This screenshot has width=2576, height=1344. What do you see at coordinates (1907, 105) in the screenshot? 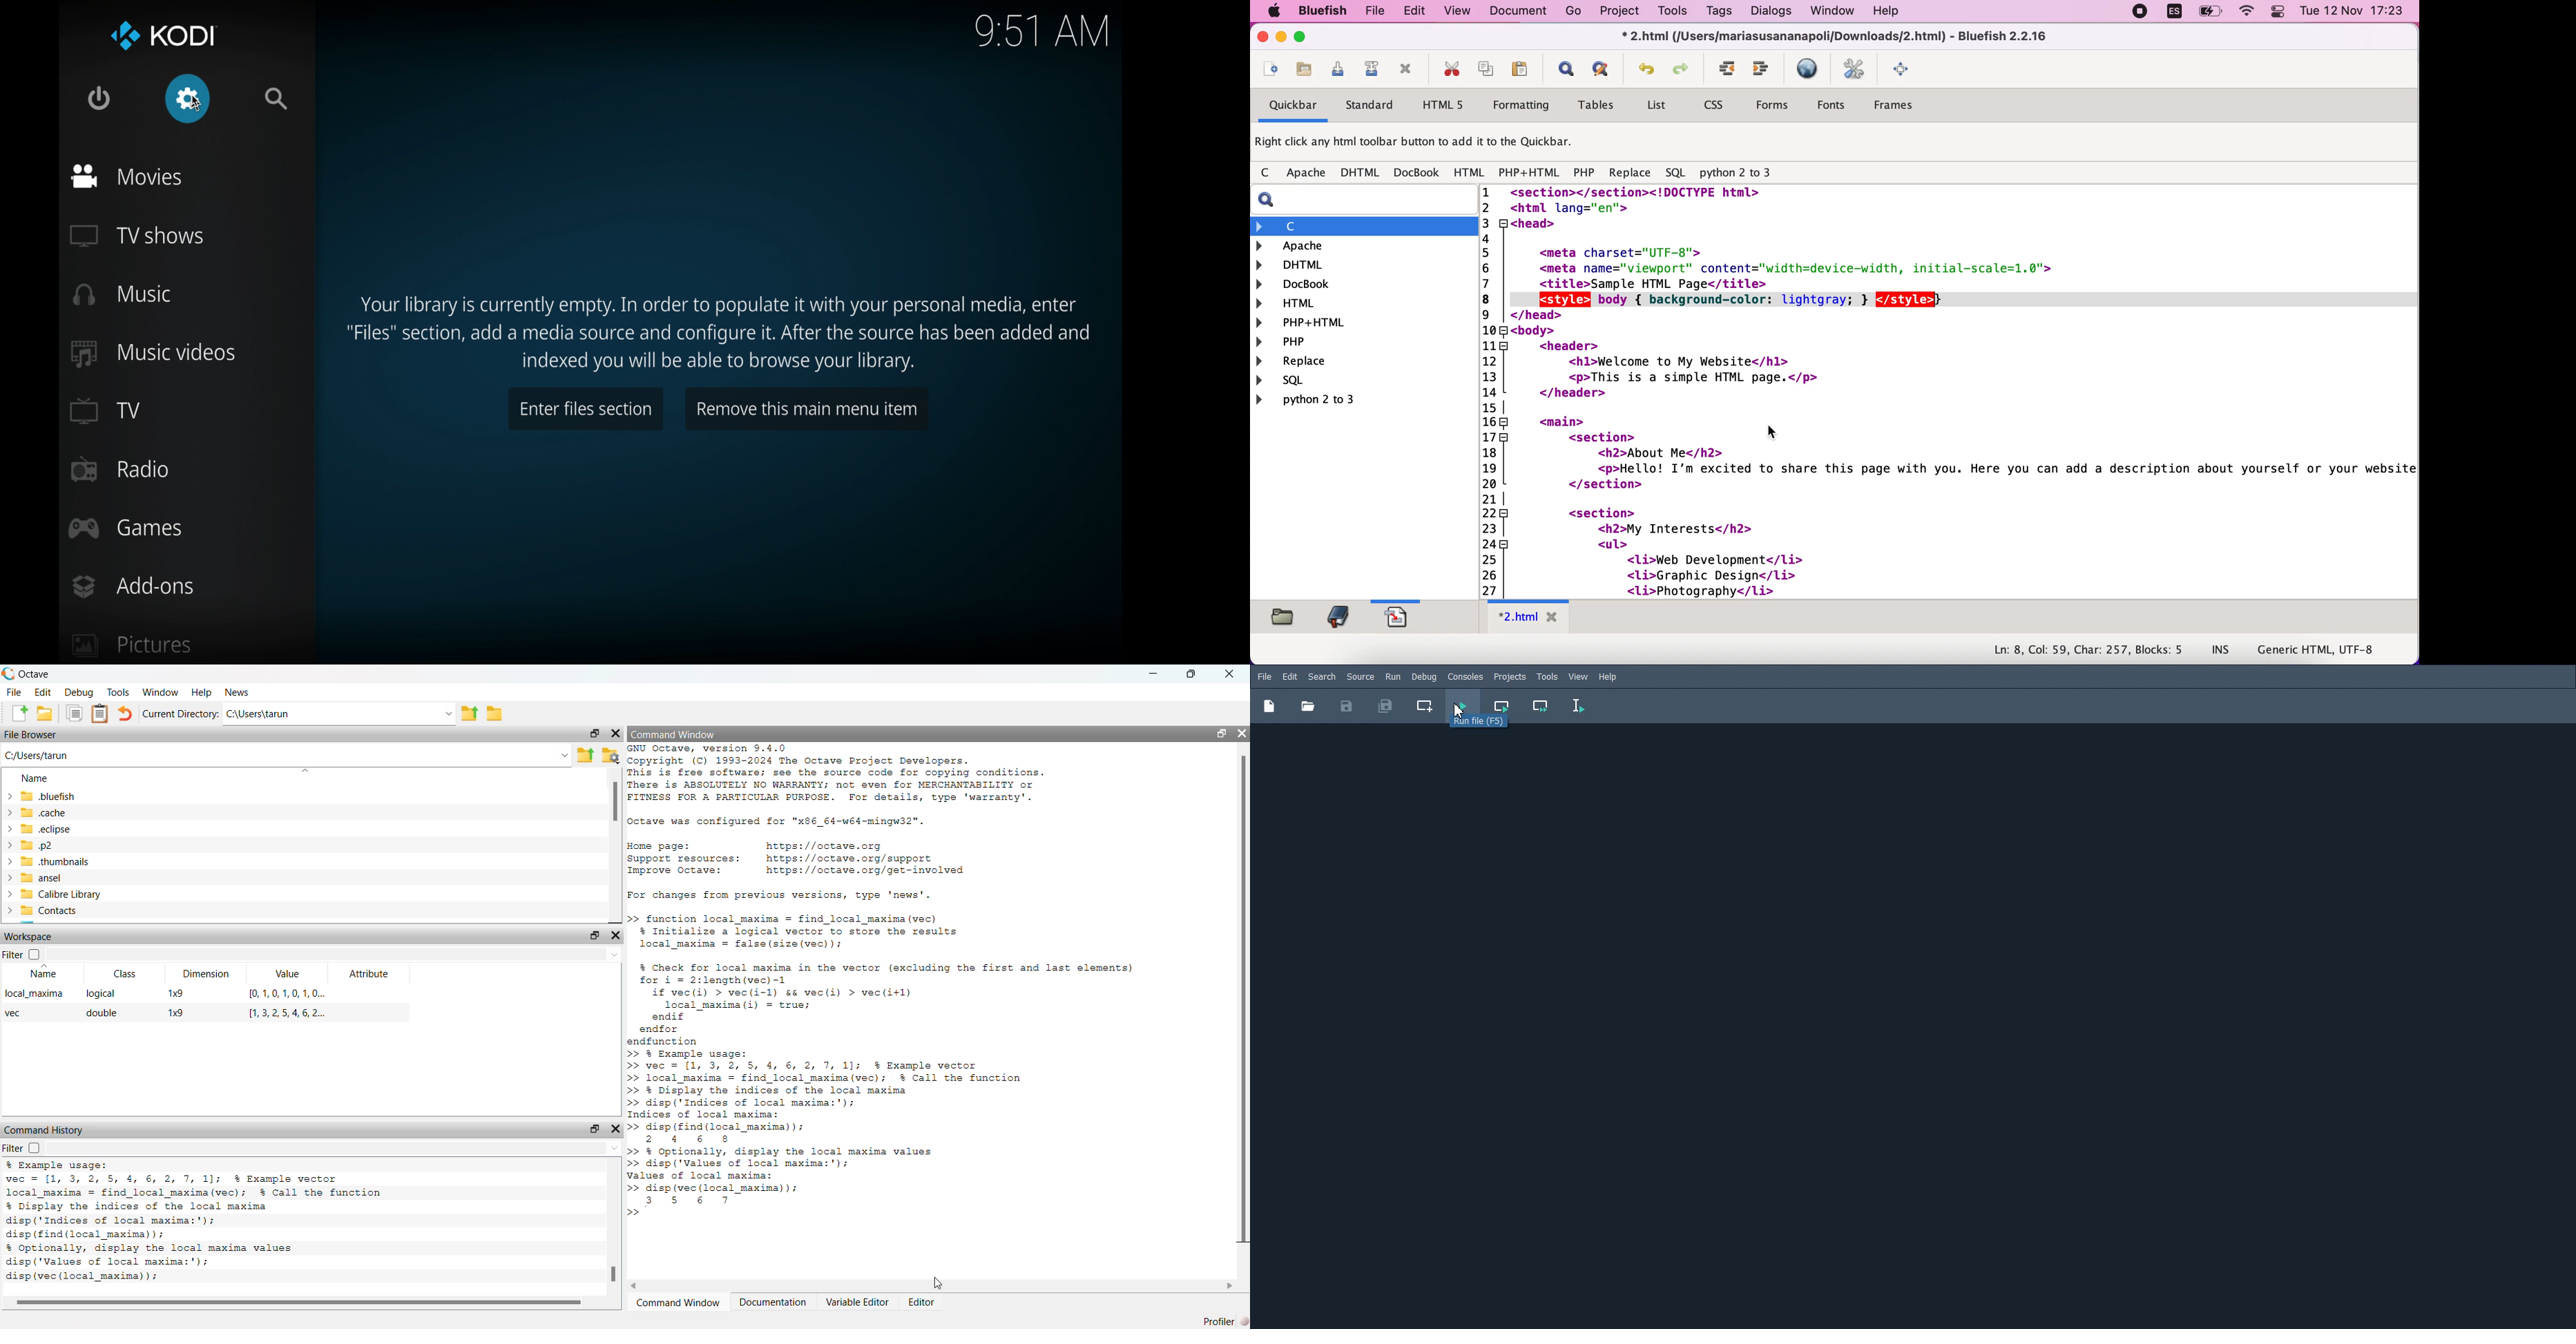
I see `frames` at bounding box center [1907, 105].